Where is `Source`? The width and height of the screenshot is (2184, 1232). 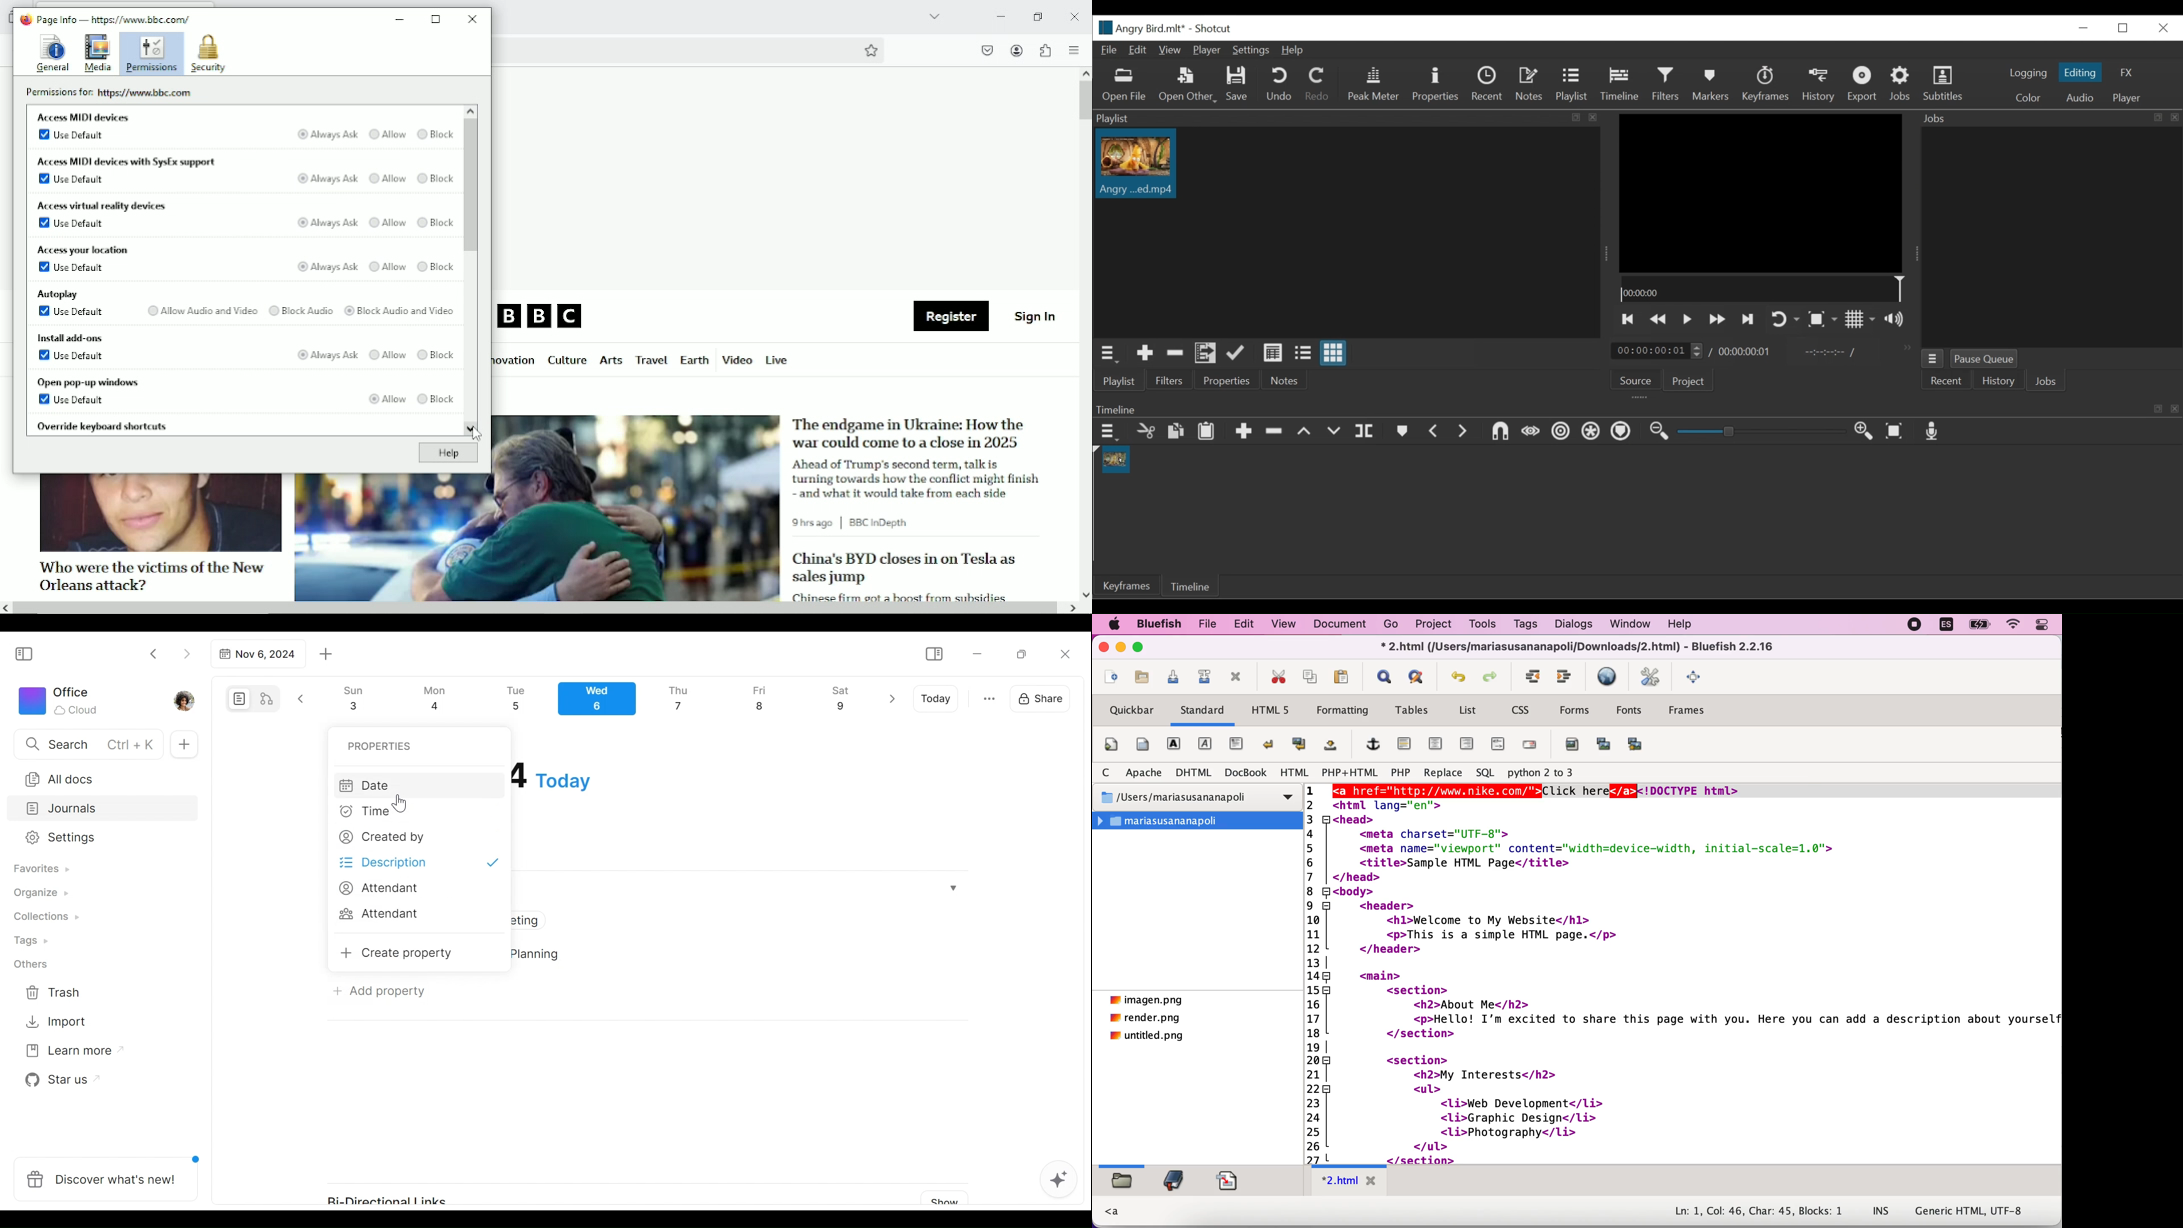
Source is located at coordinates (1637, 381).